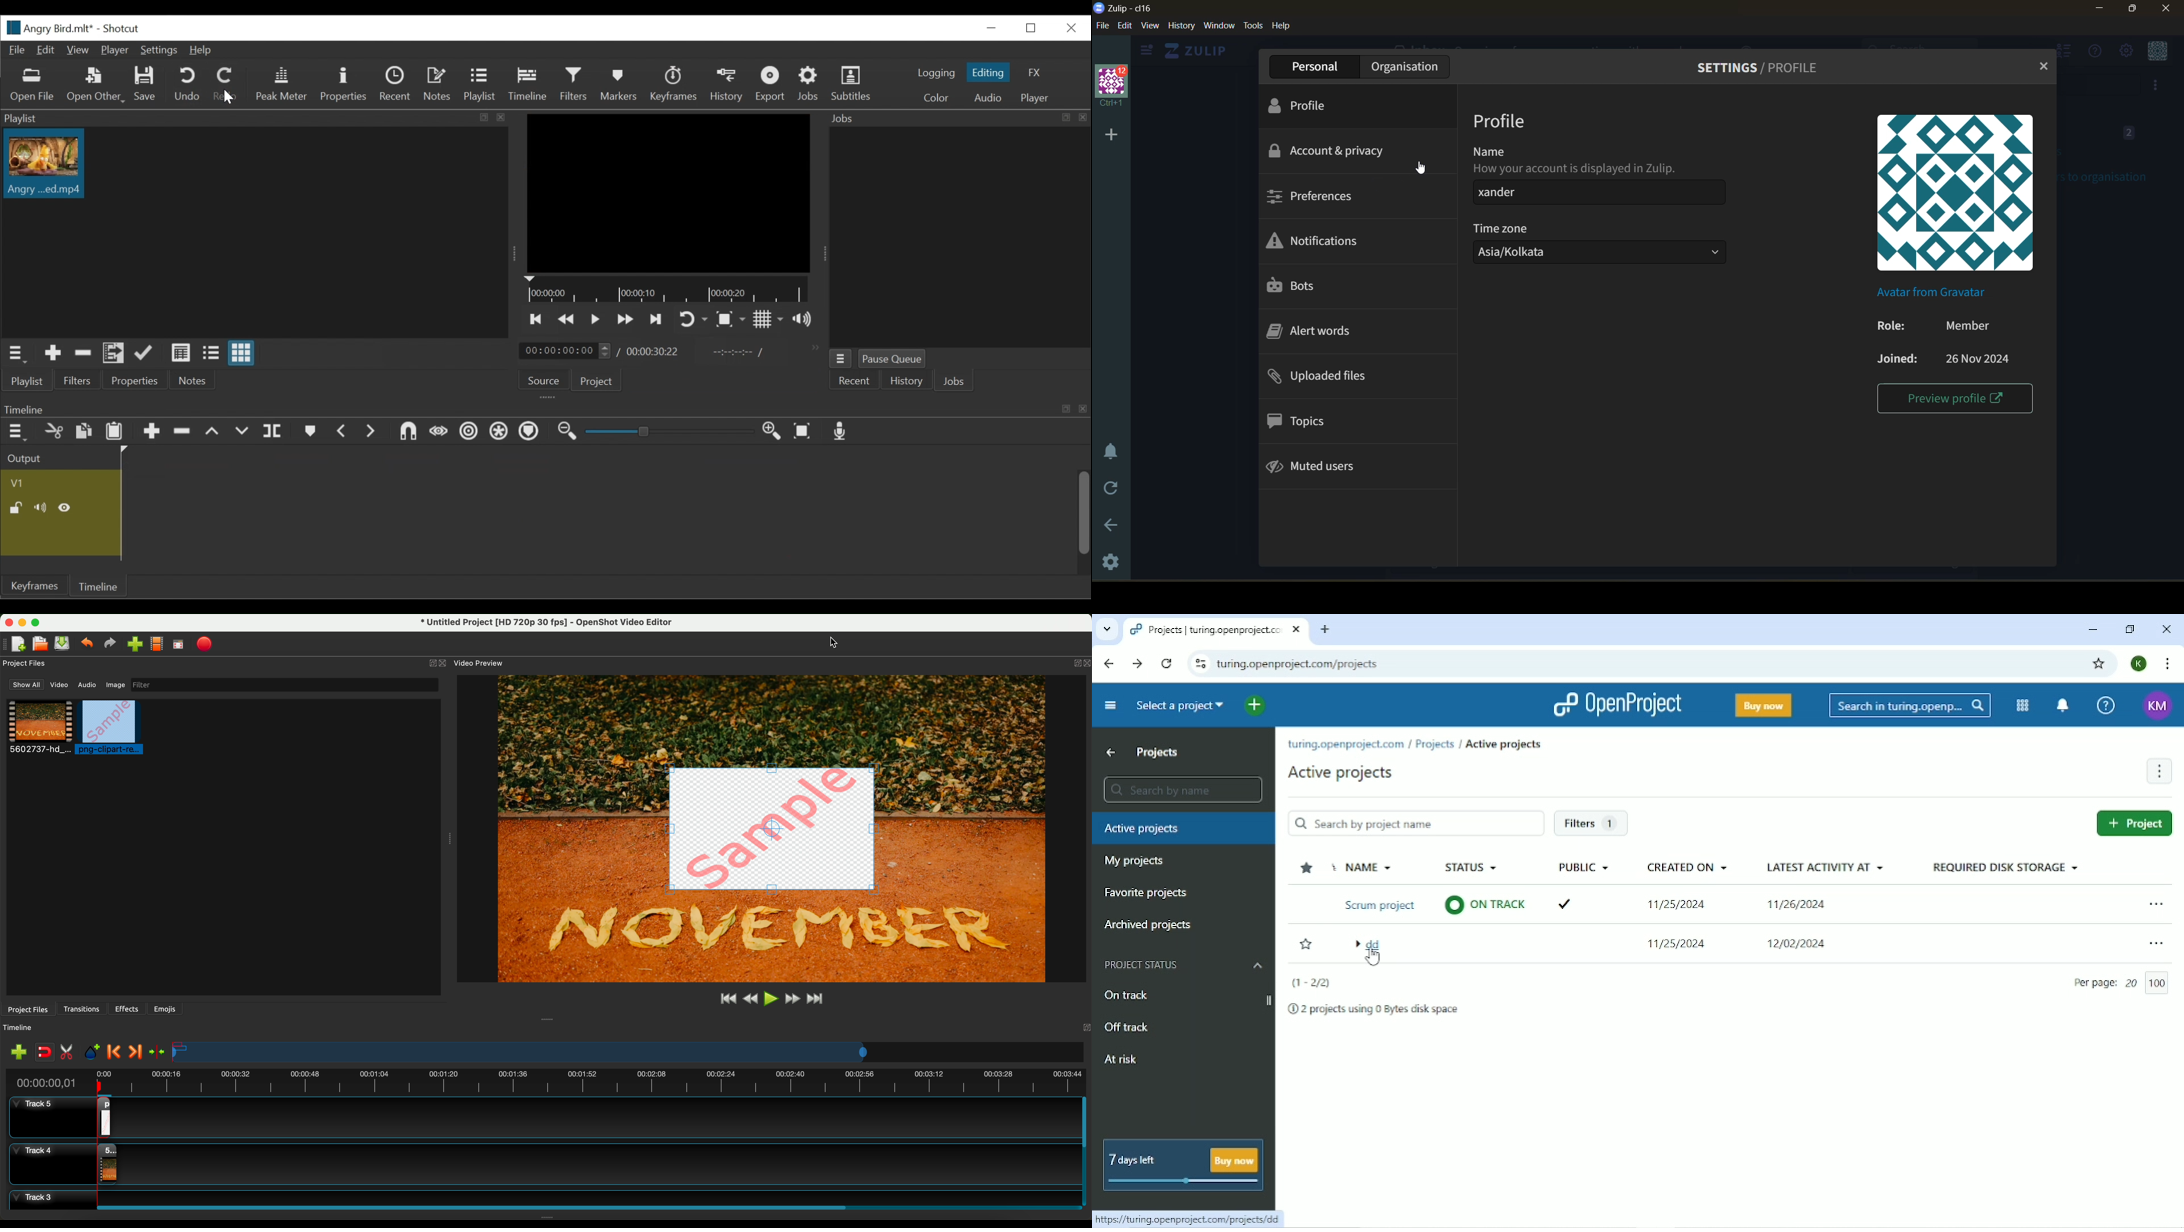 Image resolution: width=2184 pixels, height=1232 pixels. Describe the element at coordinates (1296, 287) in the screenshot. I see `bots` at that location.